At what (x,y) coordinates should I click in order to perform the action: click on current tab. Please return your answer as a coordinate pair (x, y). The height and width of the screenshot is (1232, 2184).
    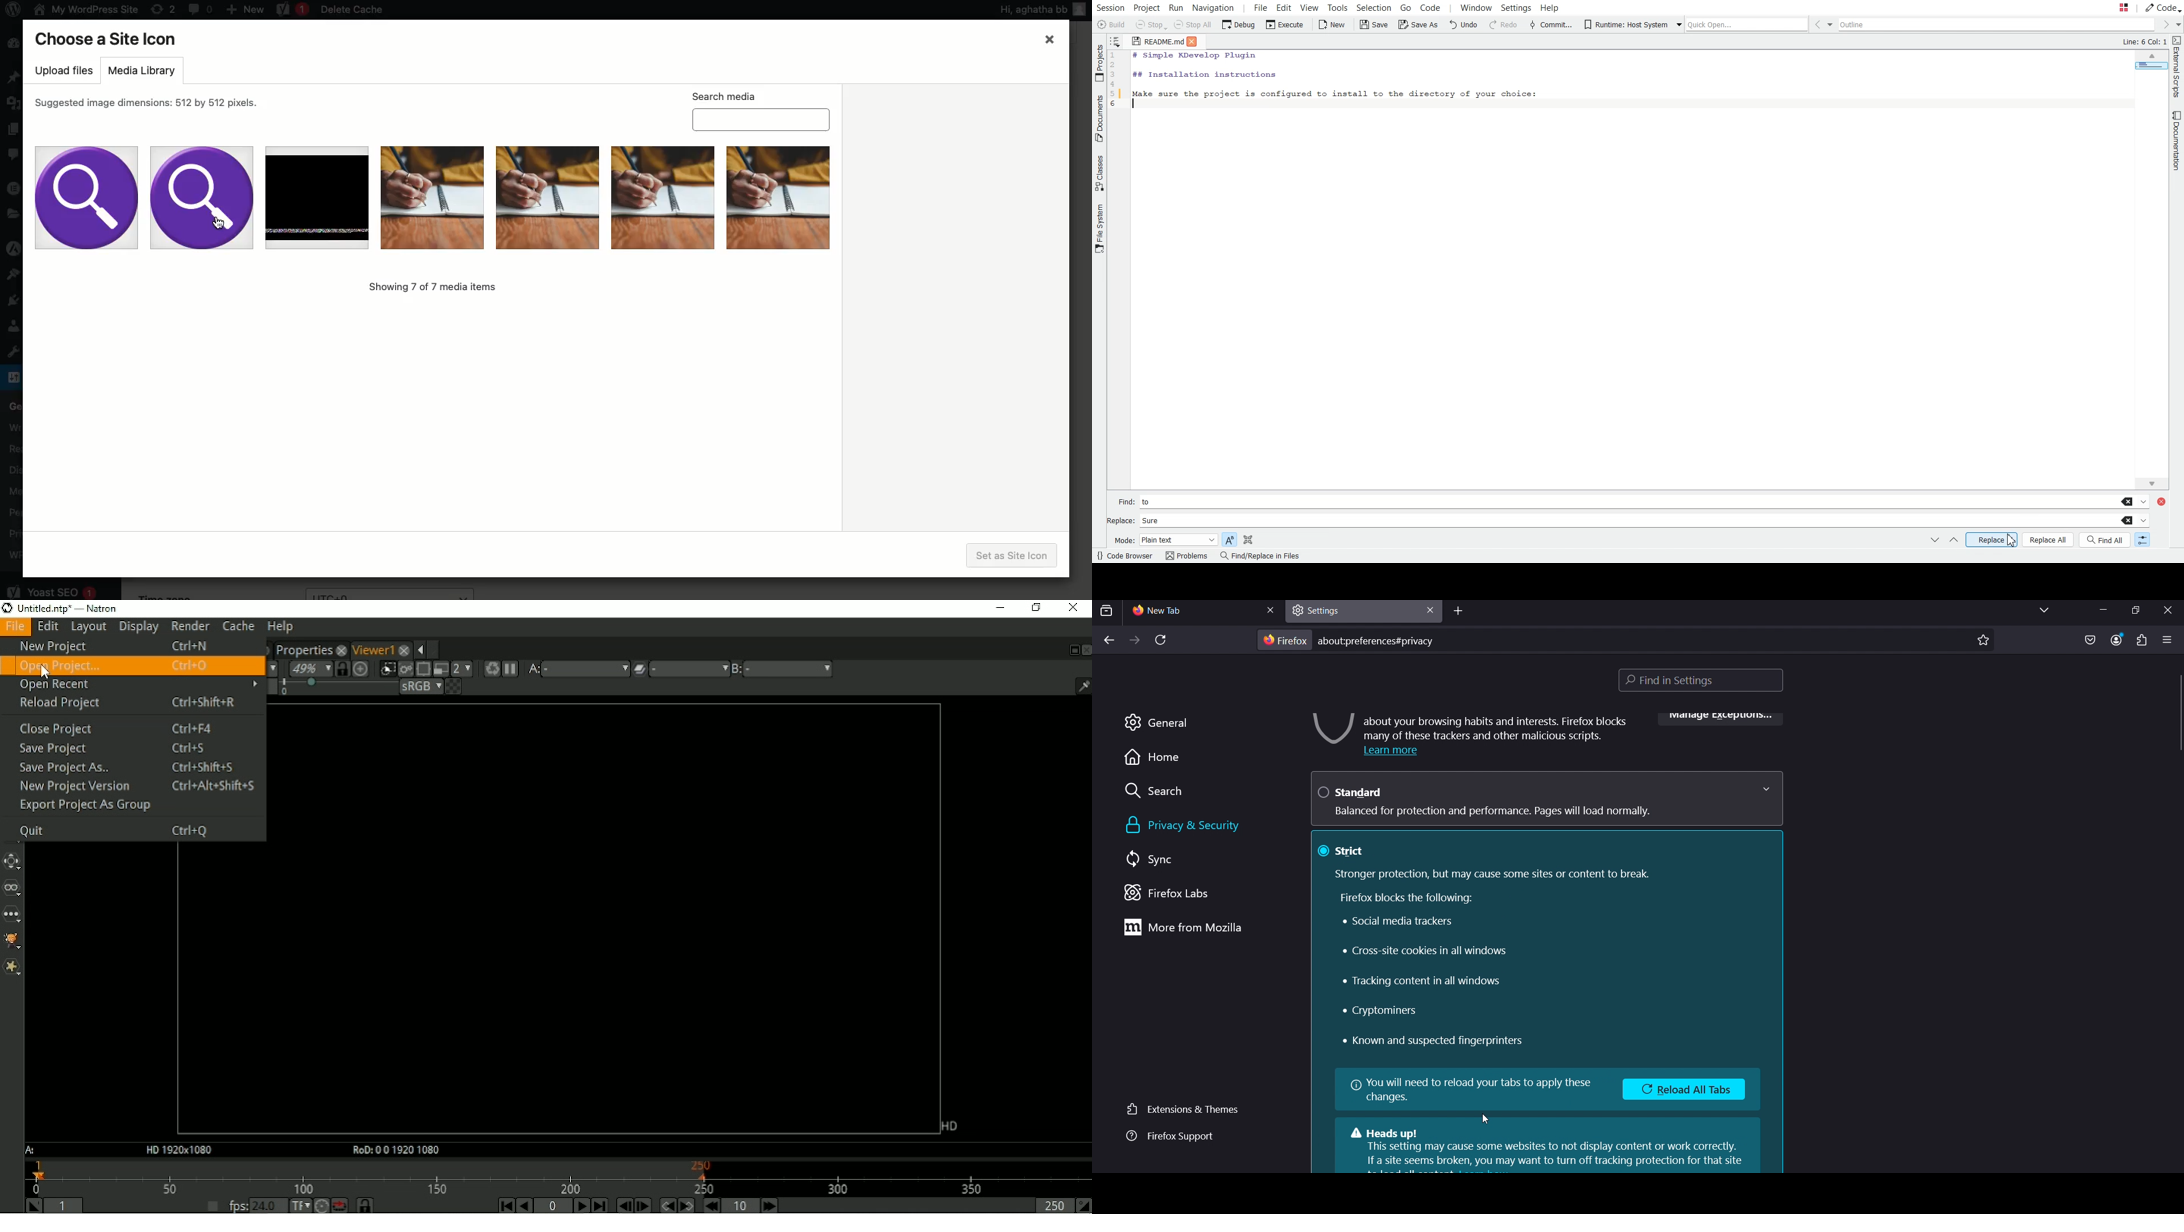
    Looking at the image, I should click on (1172, 611).